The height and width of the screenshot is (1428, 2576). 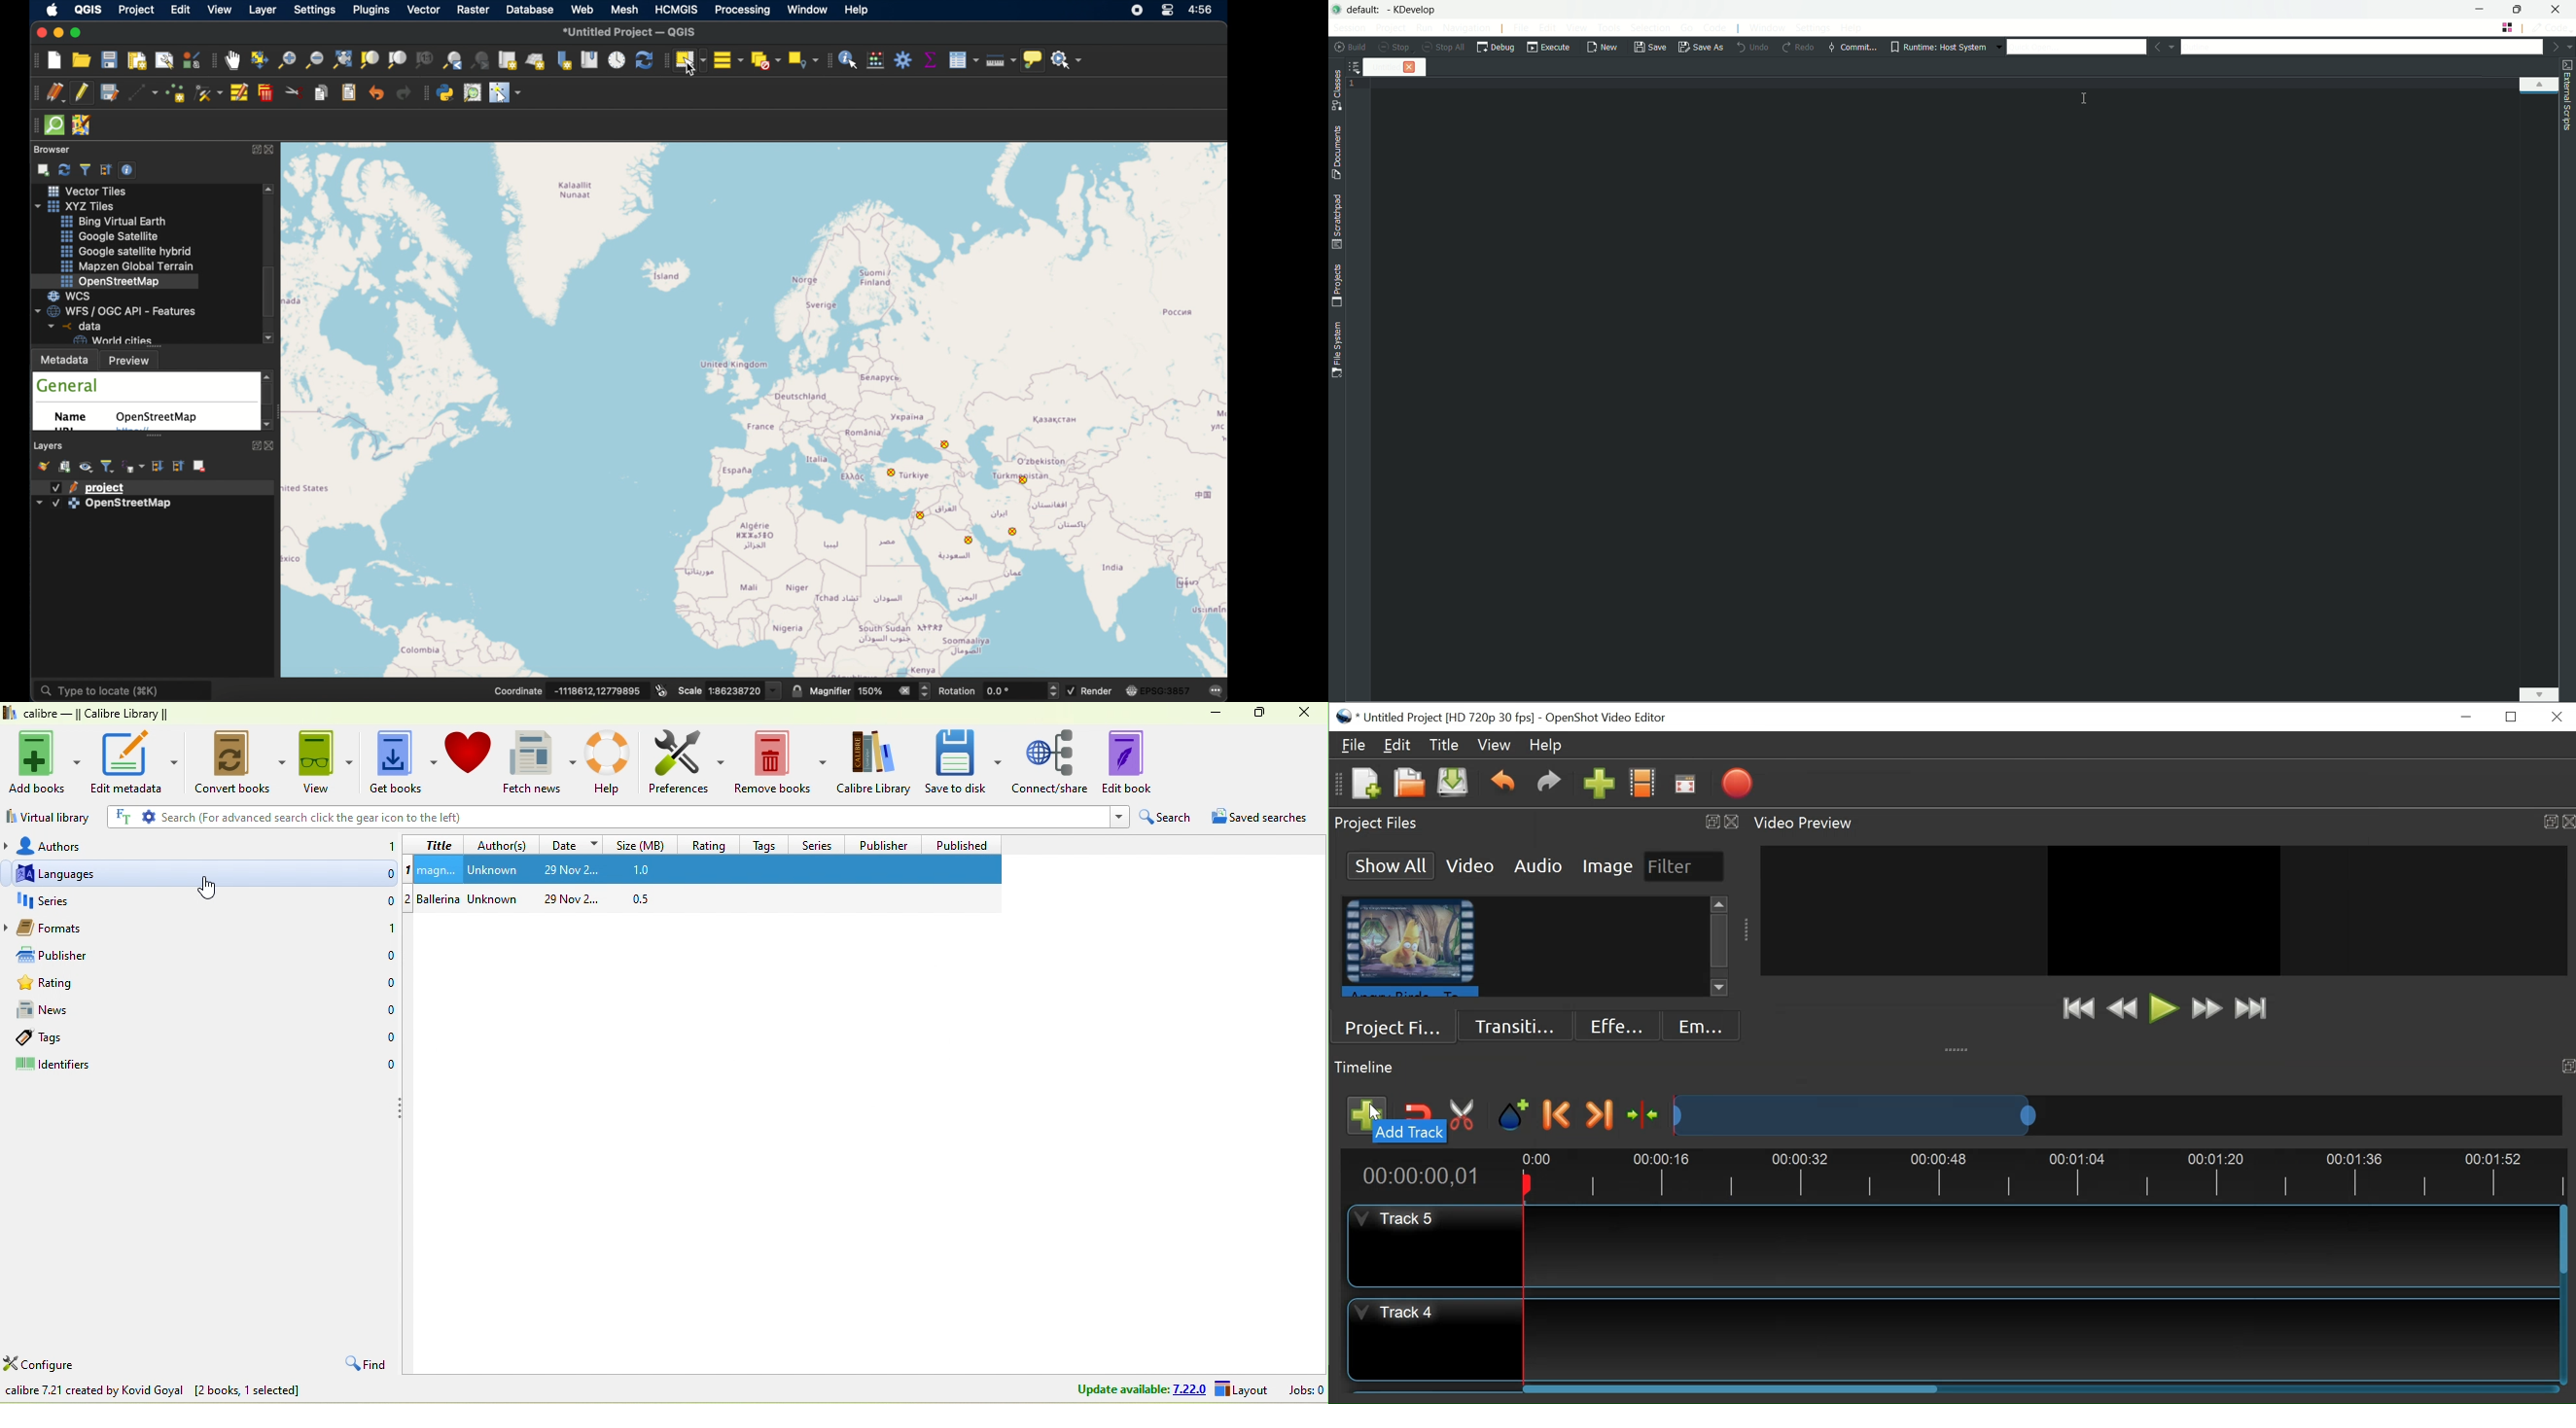 What do you see at coordinates (1642, 782) in the screenshot?
I see `Choose Profile` at bounding box center [1642, 782].